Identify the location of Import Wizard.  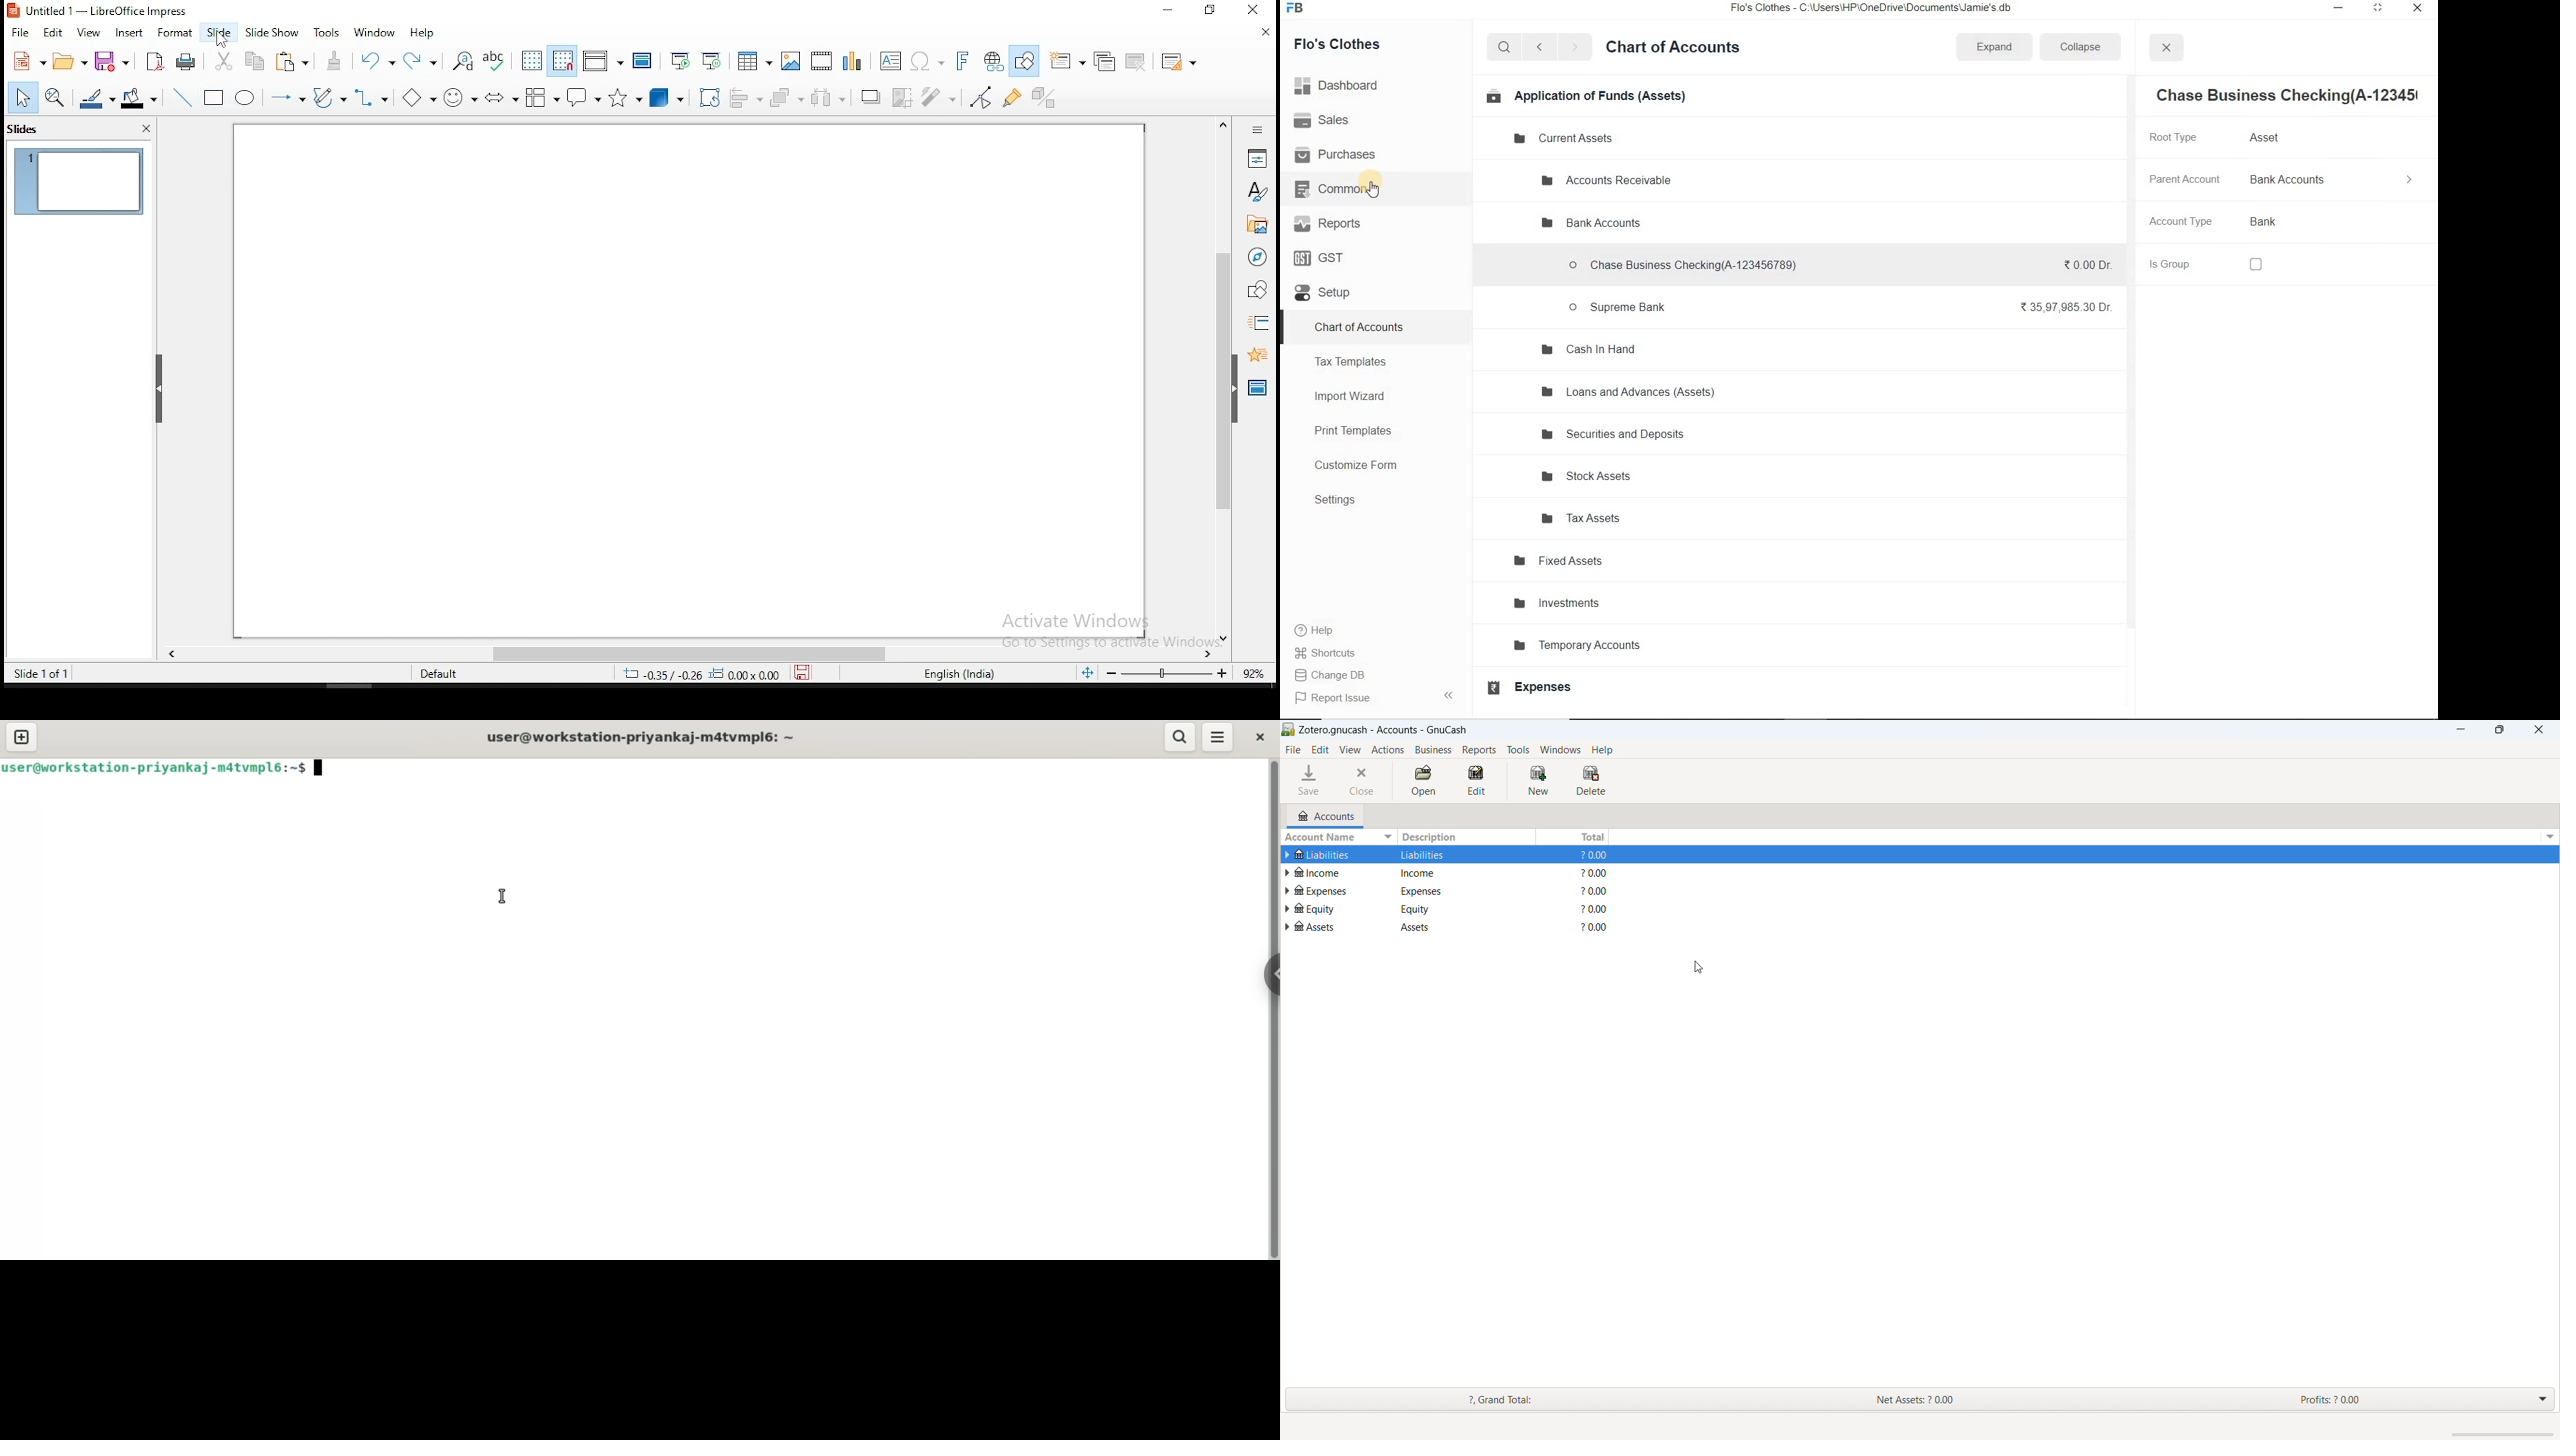
(1367, 398).